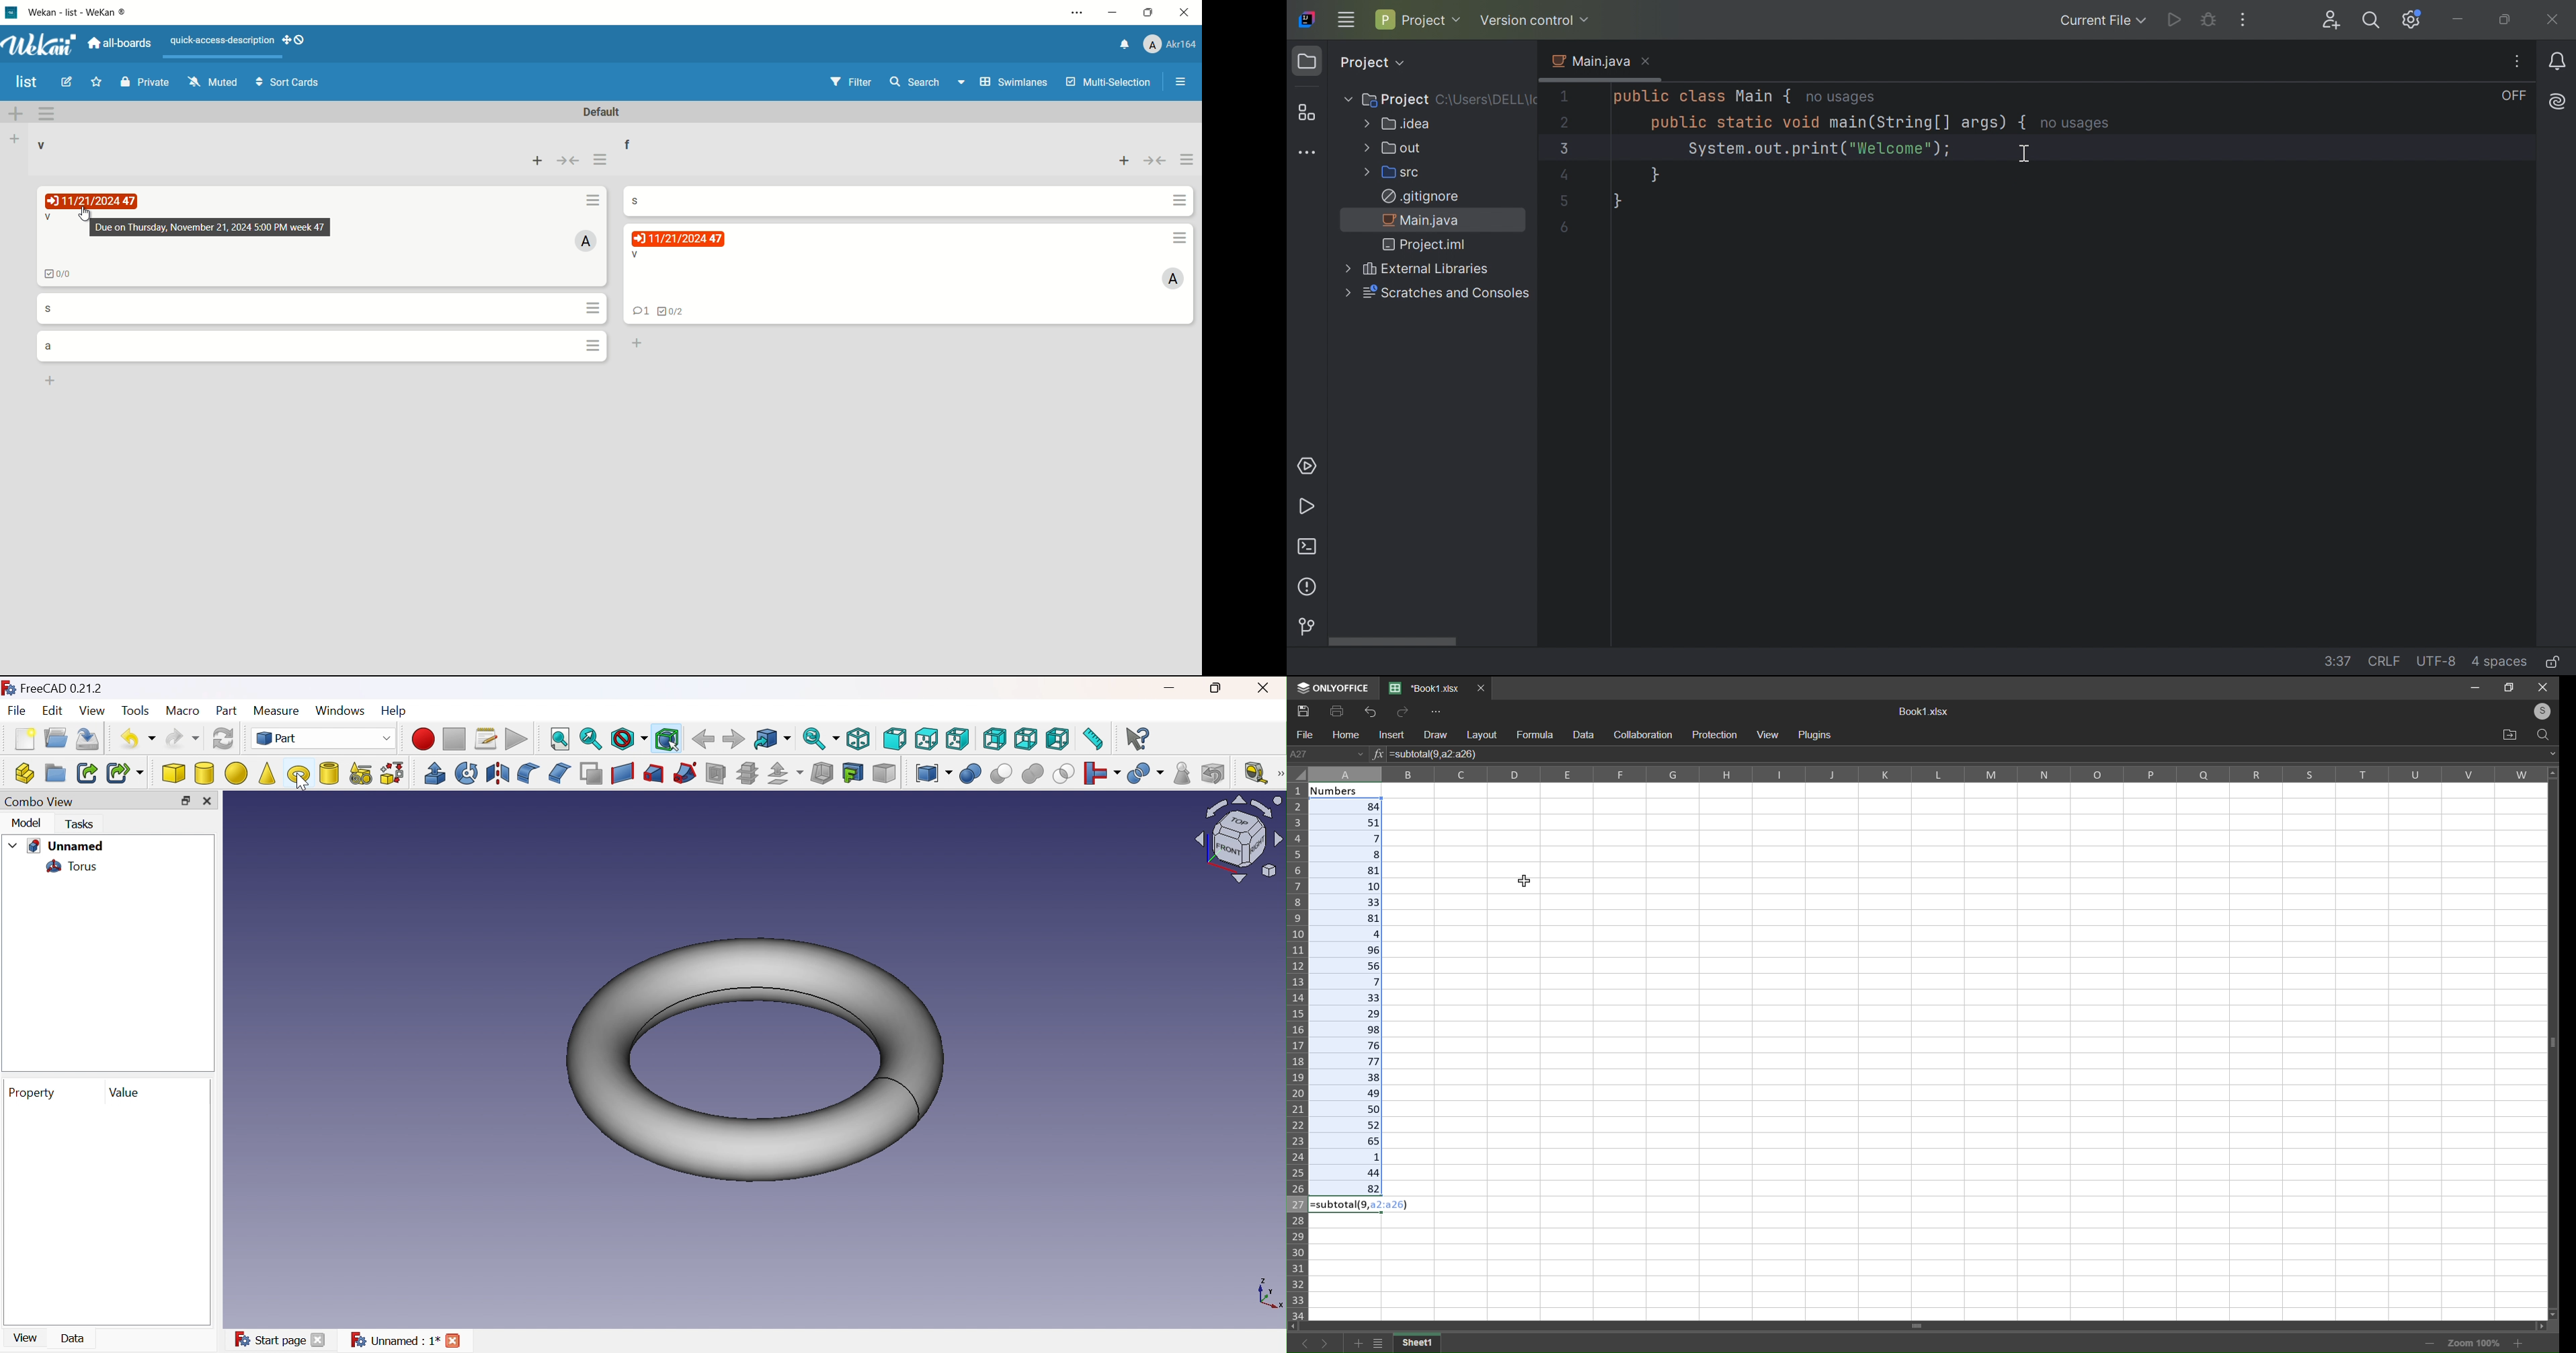 The height and width of the screenshot is (1372, 2576). Describe the element at coordinates (1437, 754) in the screenshot. I see `=subtotal(9,a2,a26)` at that location.